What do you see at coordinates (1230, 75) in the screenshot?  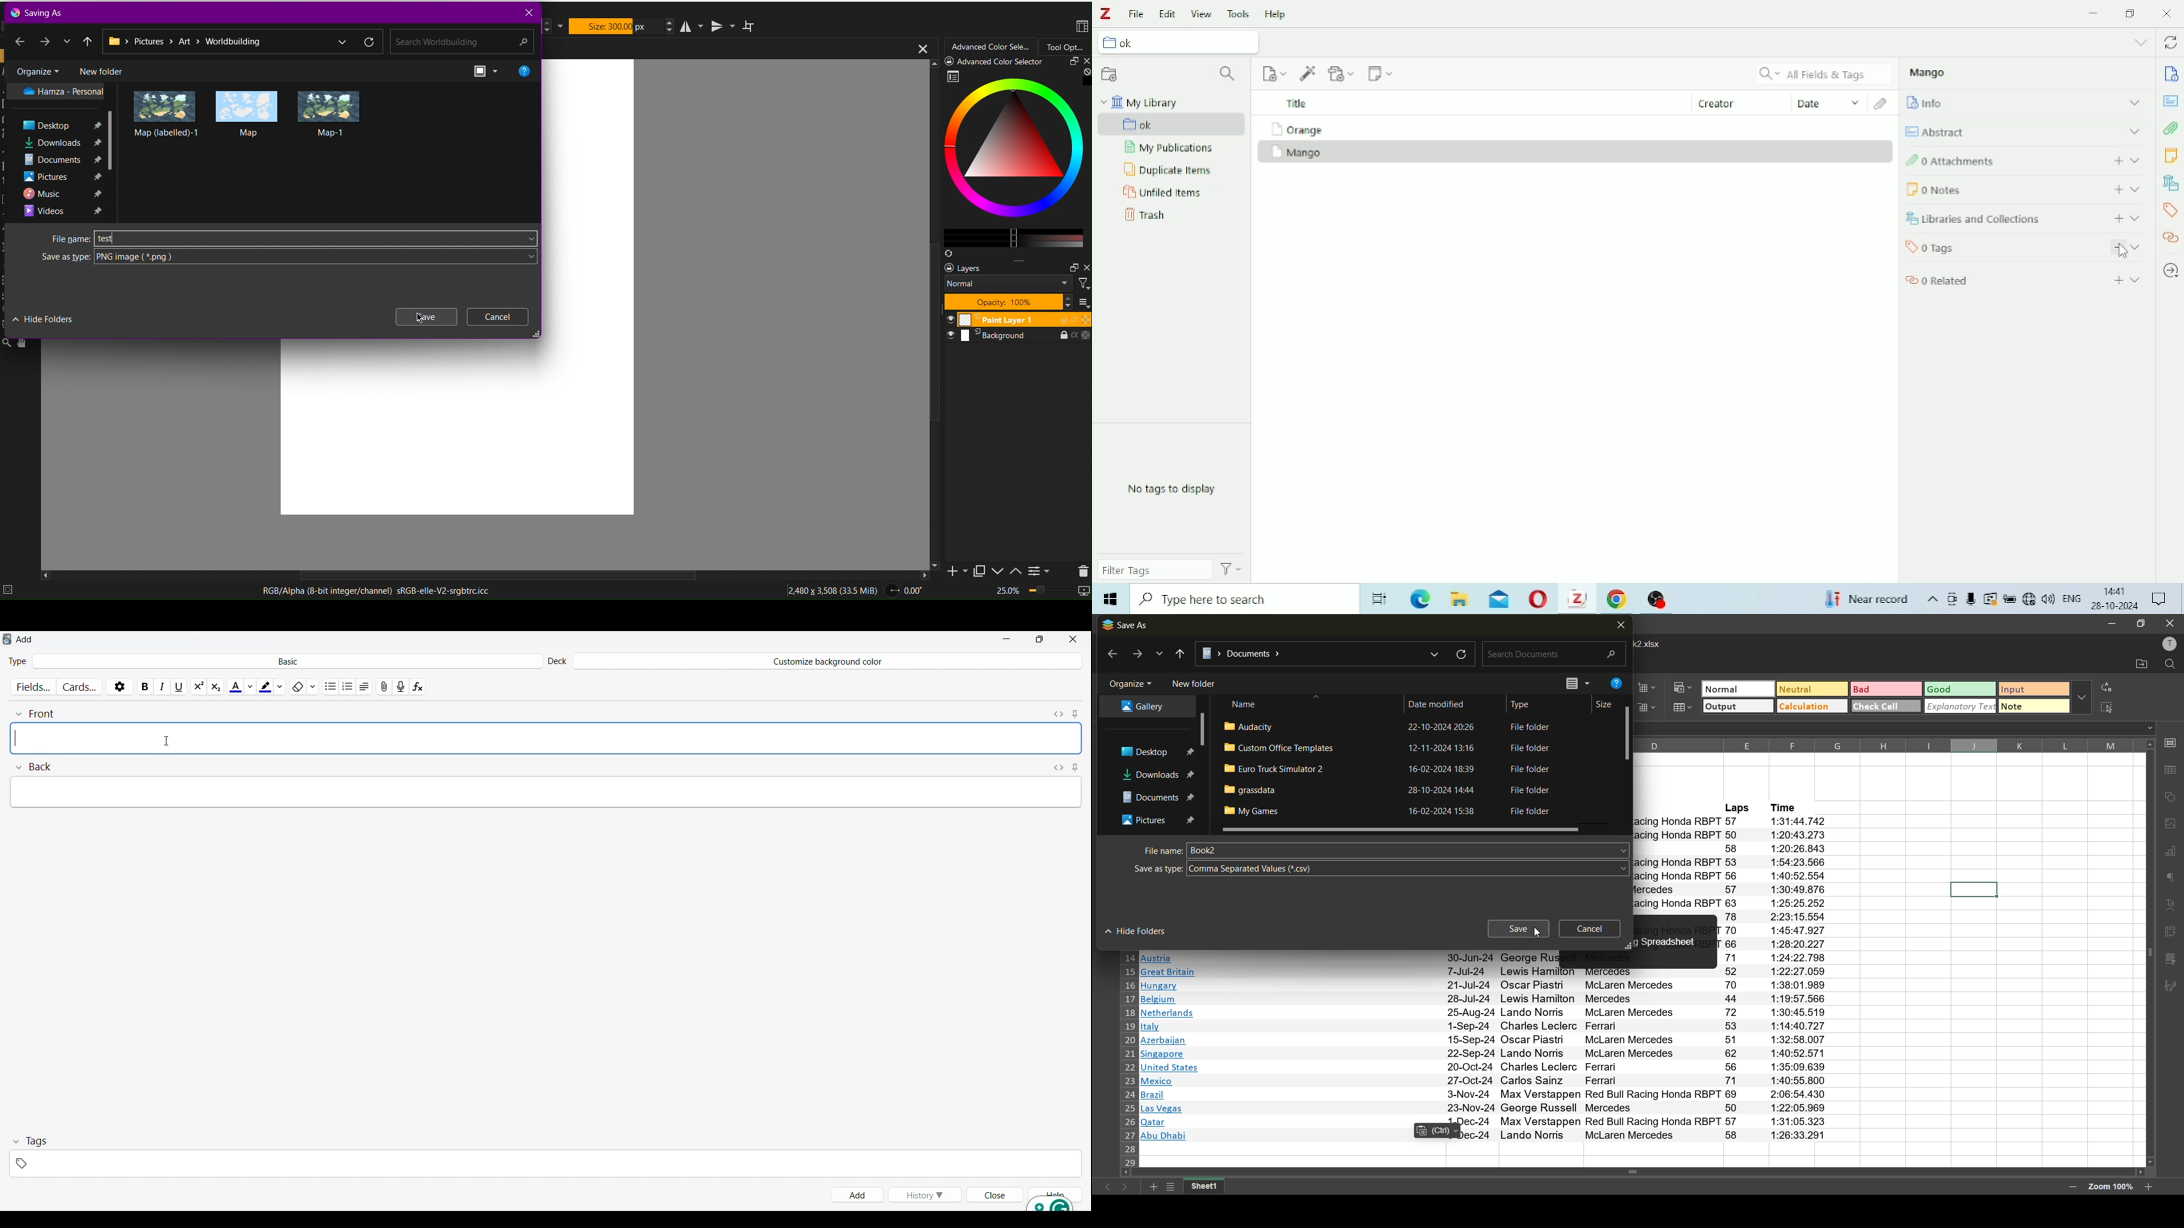 I see `Filter Collections` at bounding box center [1230, 75].